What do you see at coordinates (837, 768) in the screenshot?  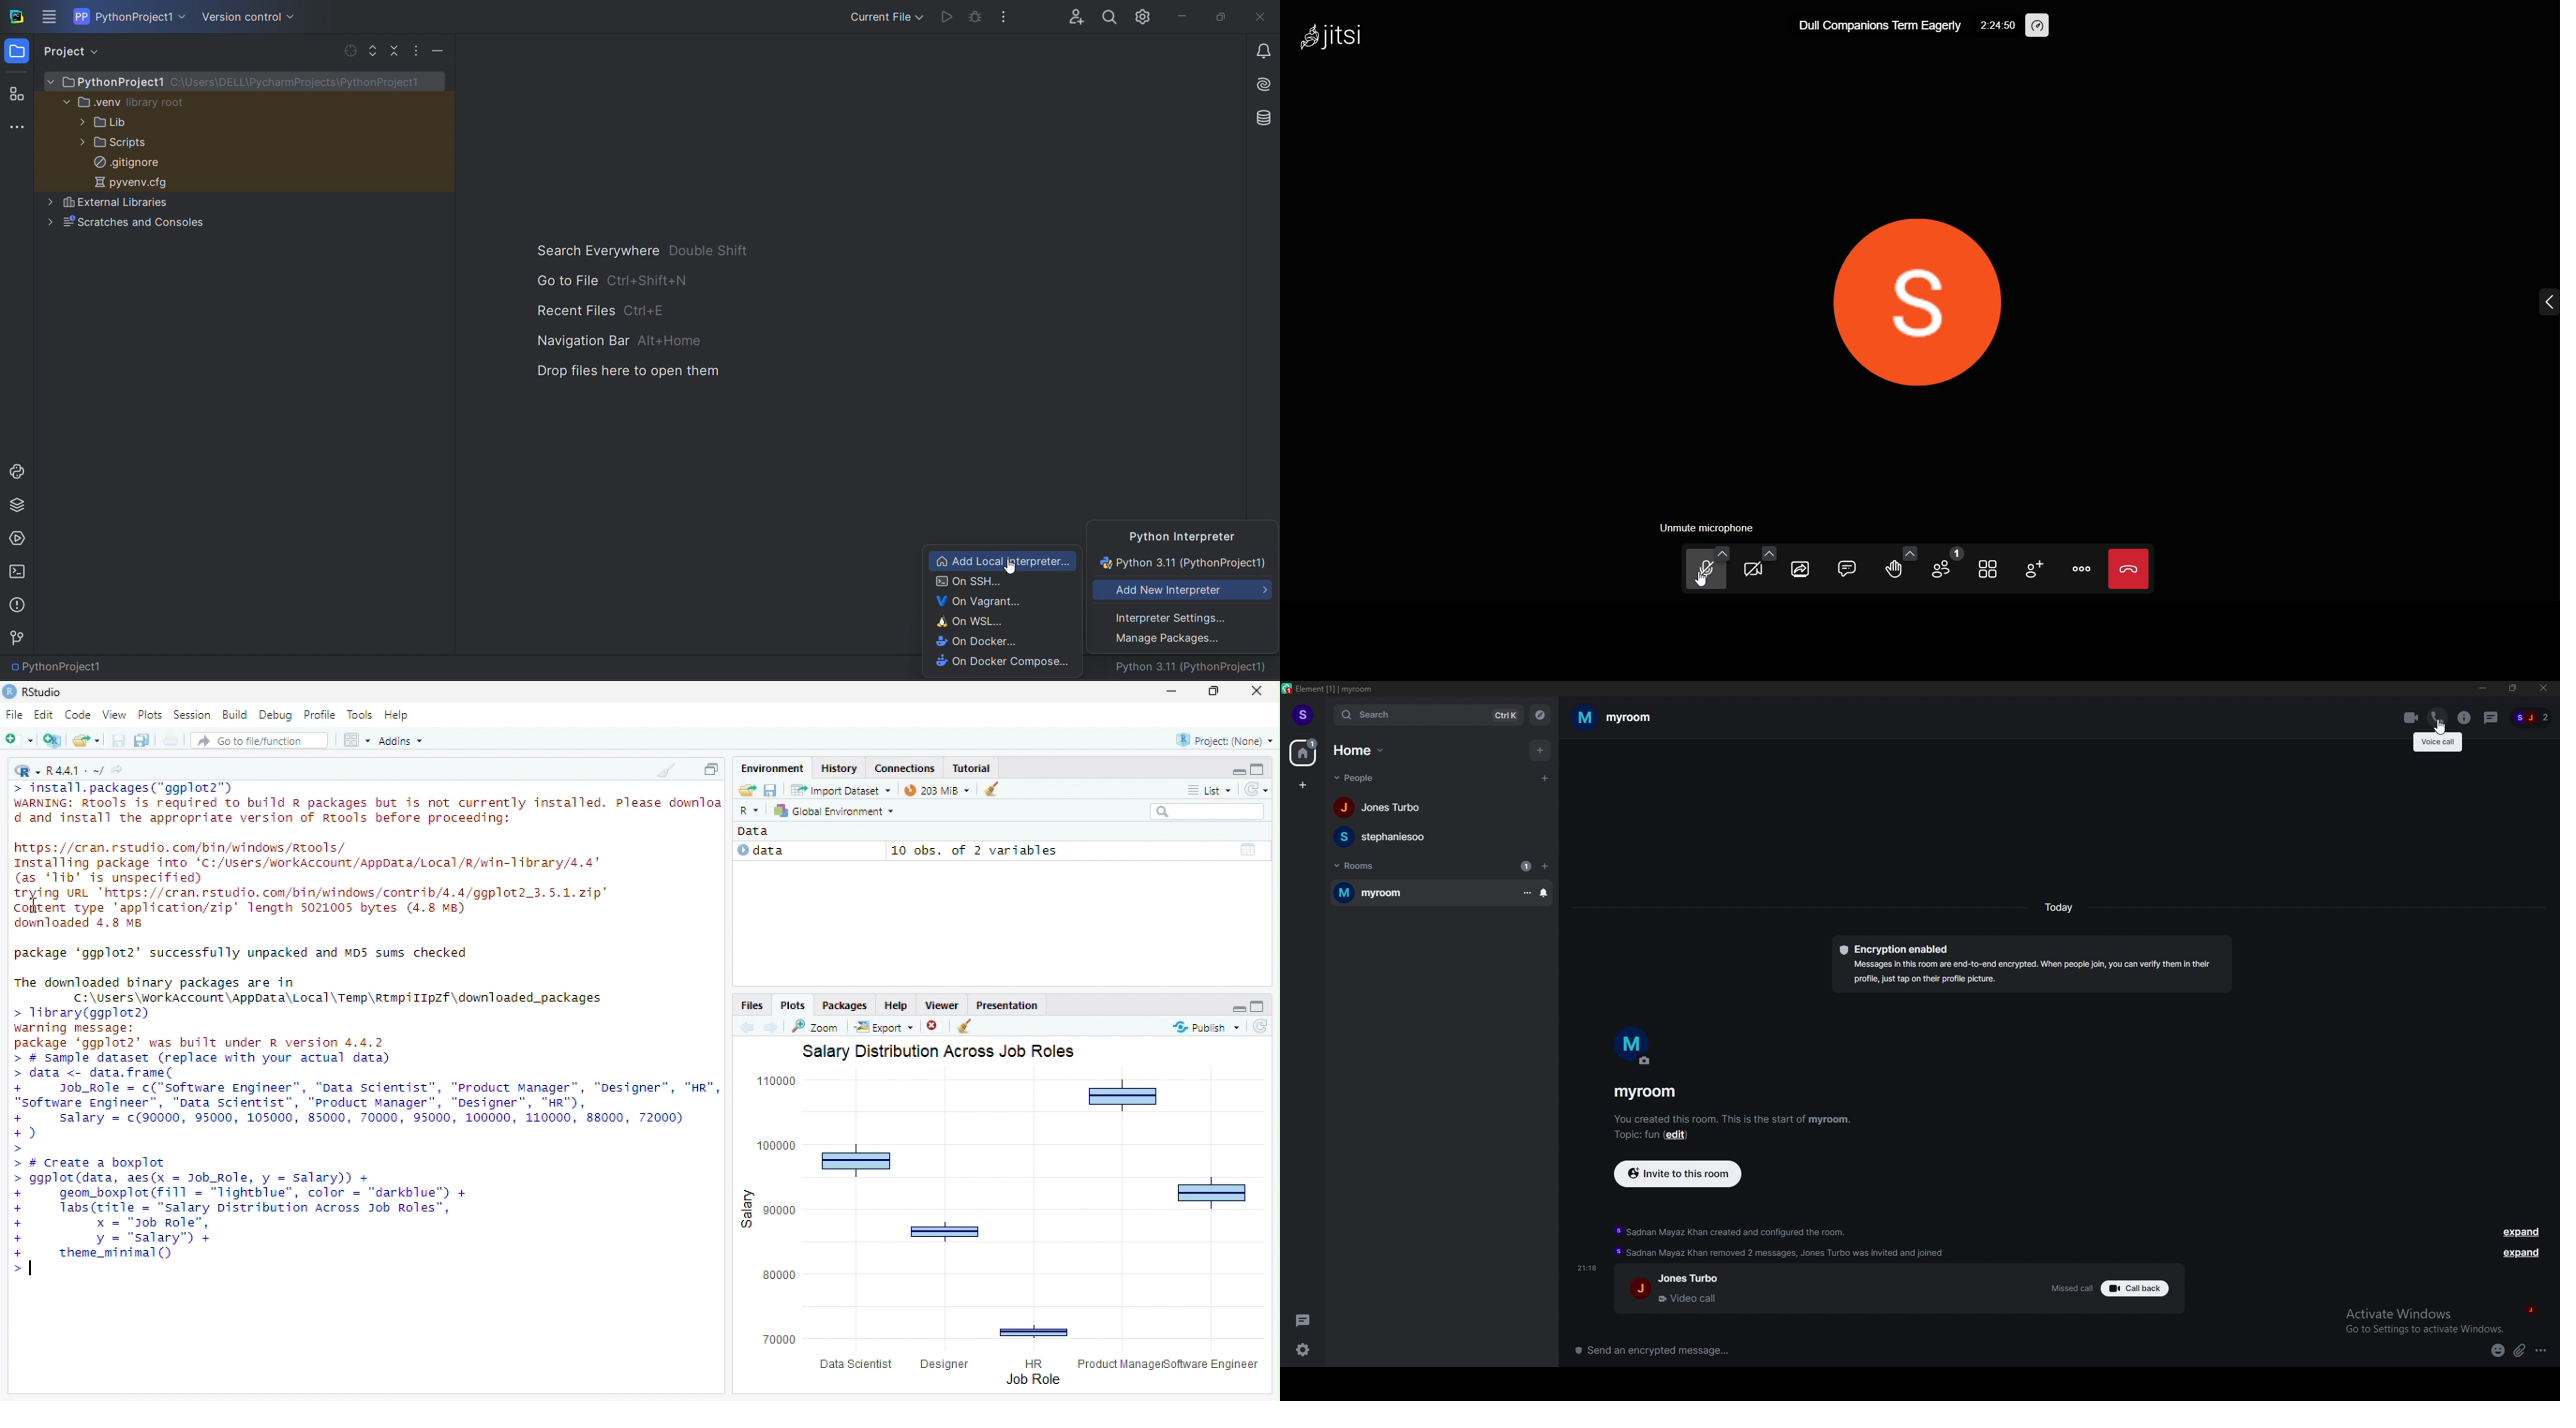 I see `History` at bounding box center [837, 768].